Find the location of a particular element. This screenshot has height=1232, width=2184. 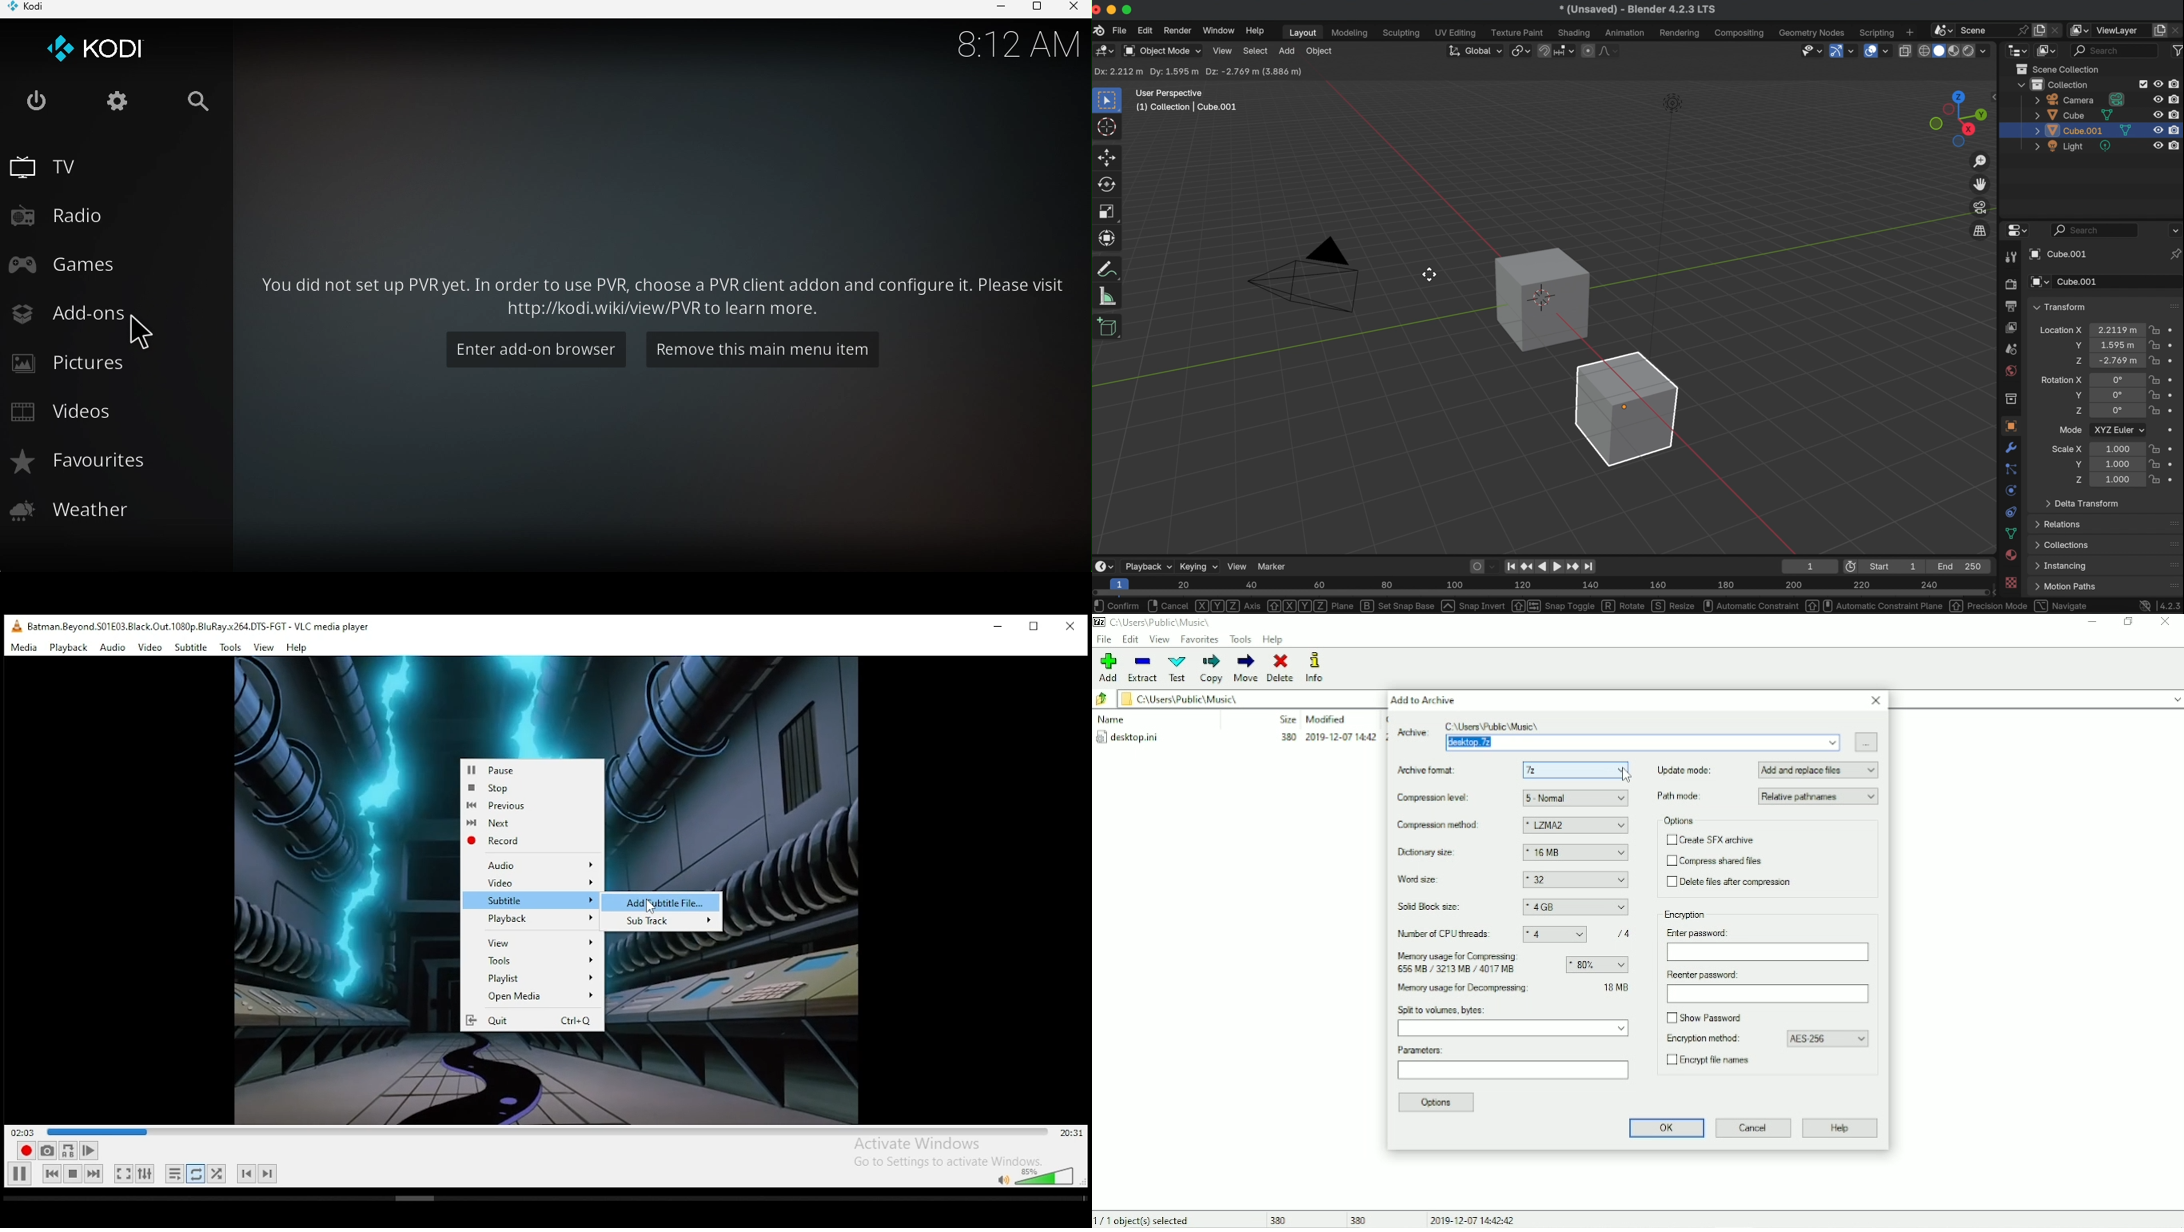

user perspective is located at coordinates (1170, 92).